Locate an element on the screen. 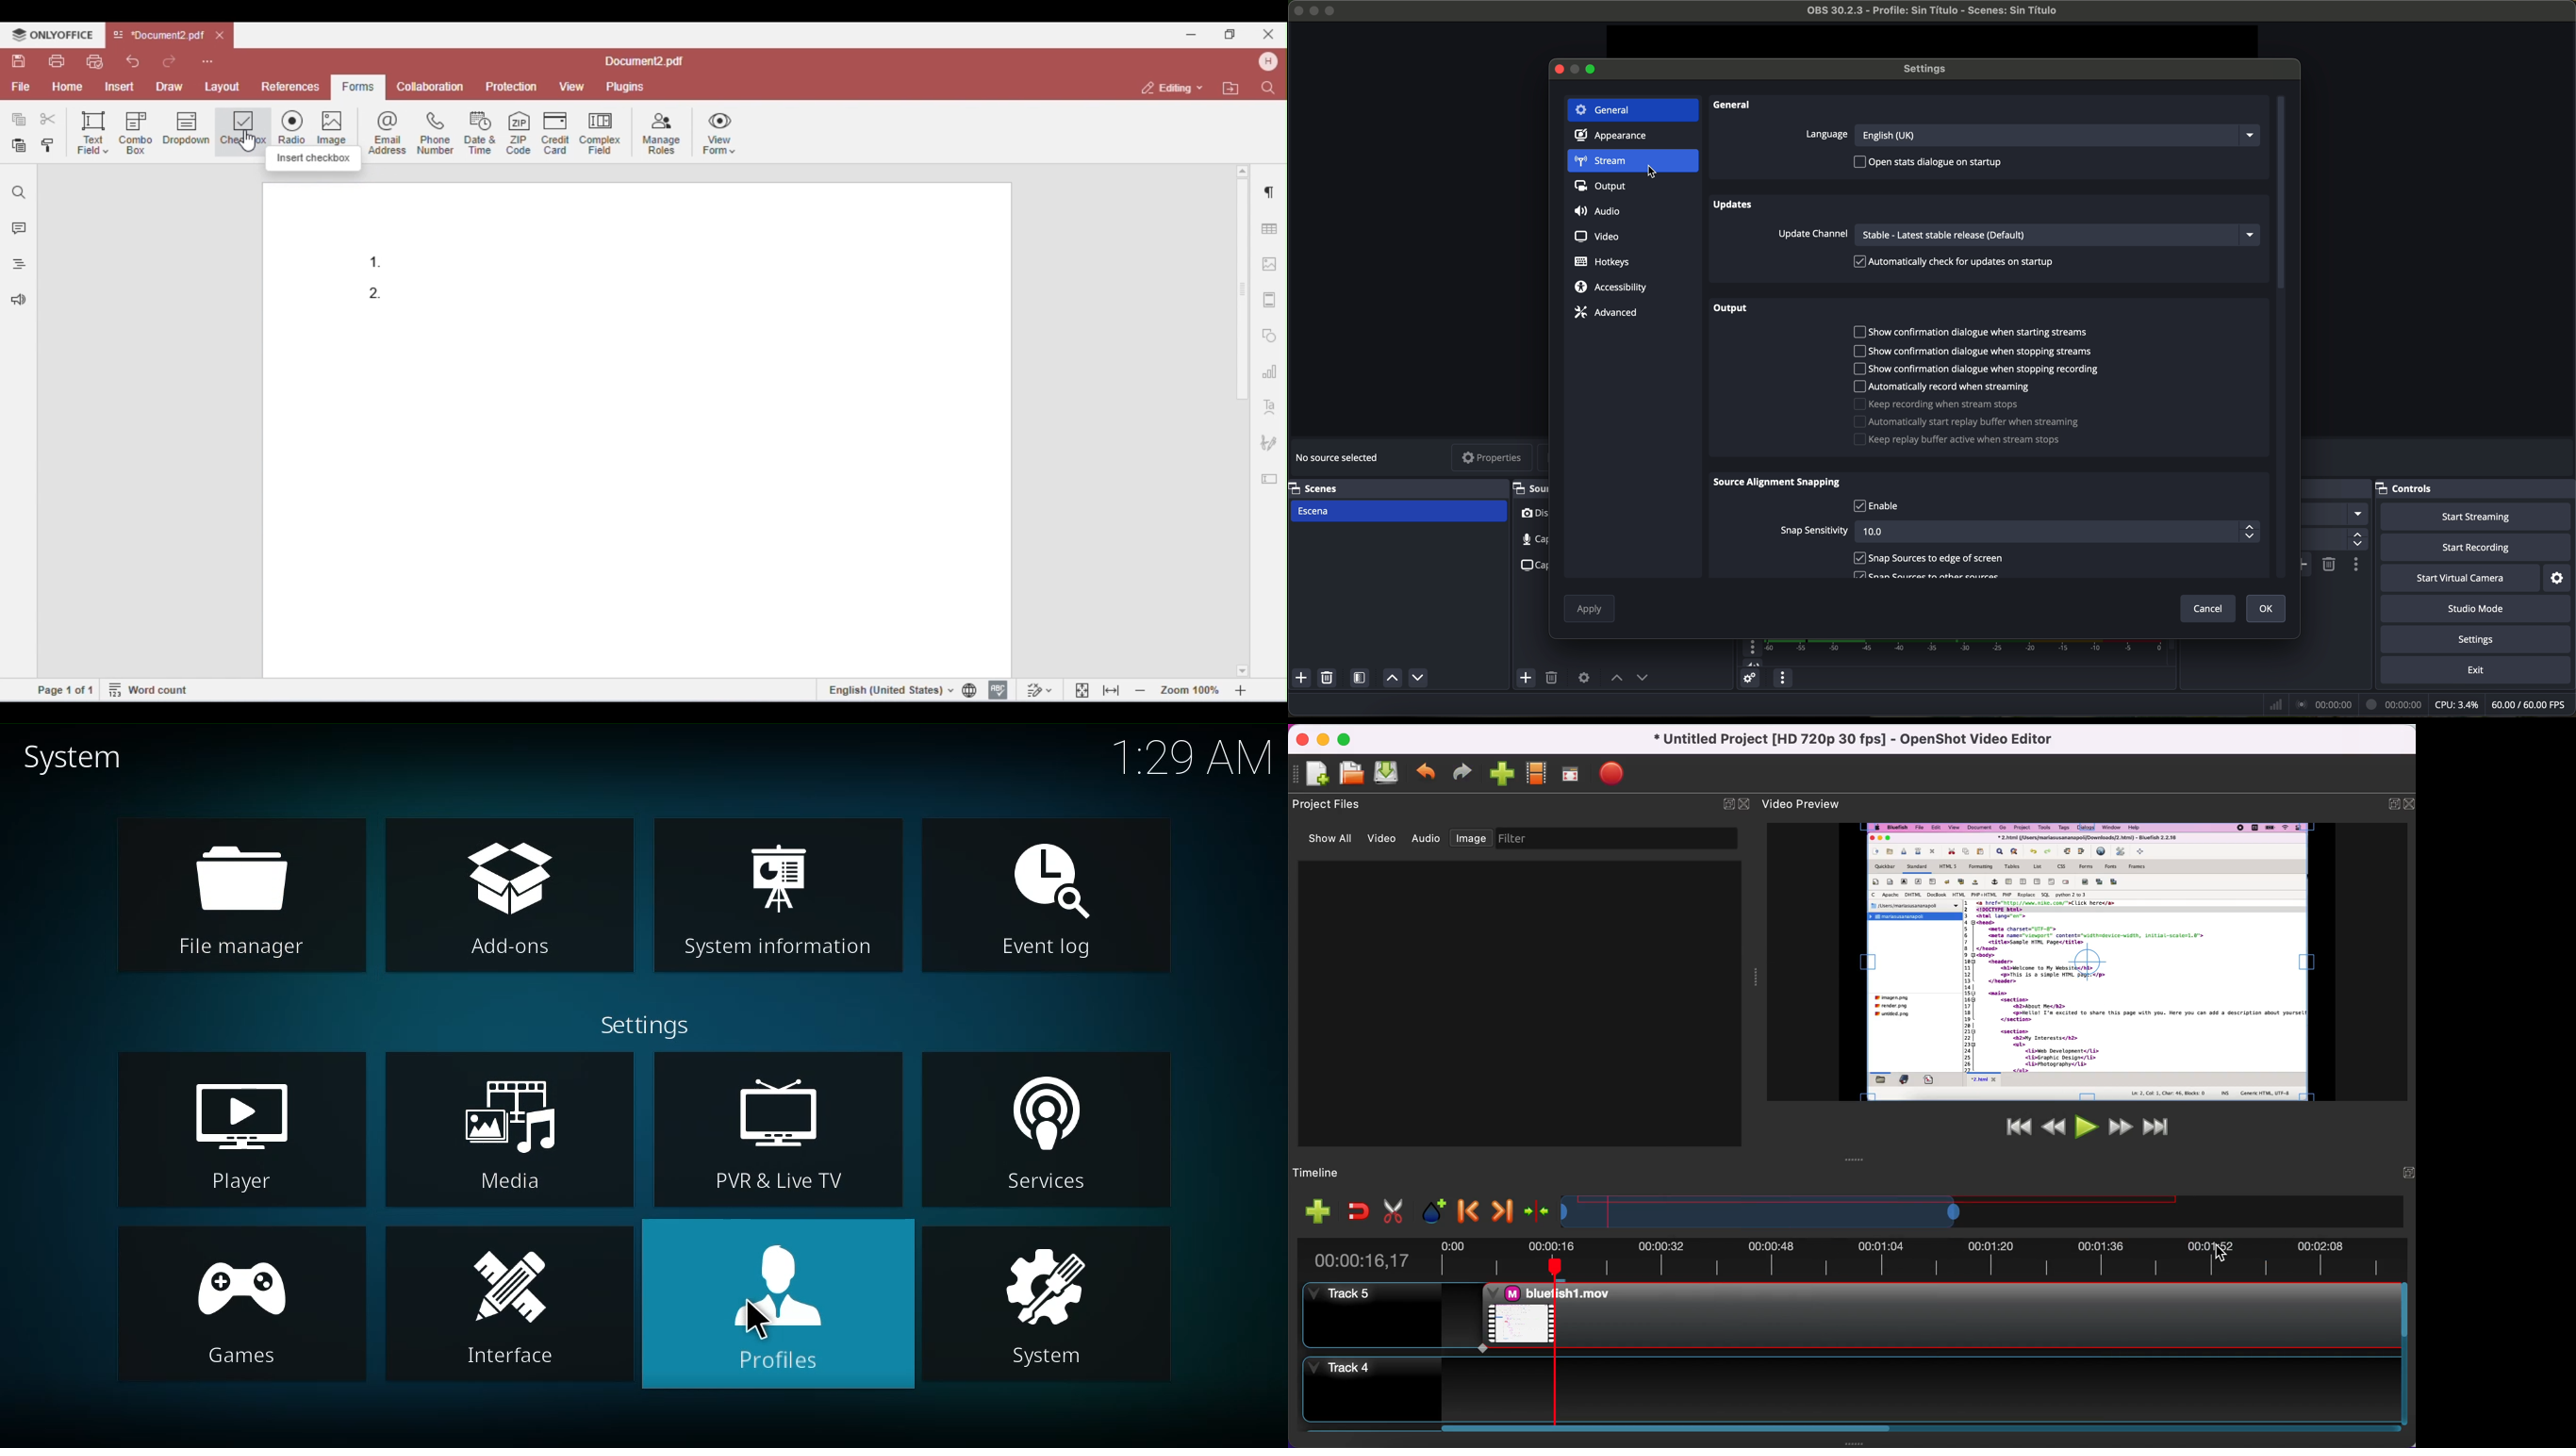 The width and height of the screenshot is (2576, 1456). settings is located at coordinates (2558, 578).